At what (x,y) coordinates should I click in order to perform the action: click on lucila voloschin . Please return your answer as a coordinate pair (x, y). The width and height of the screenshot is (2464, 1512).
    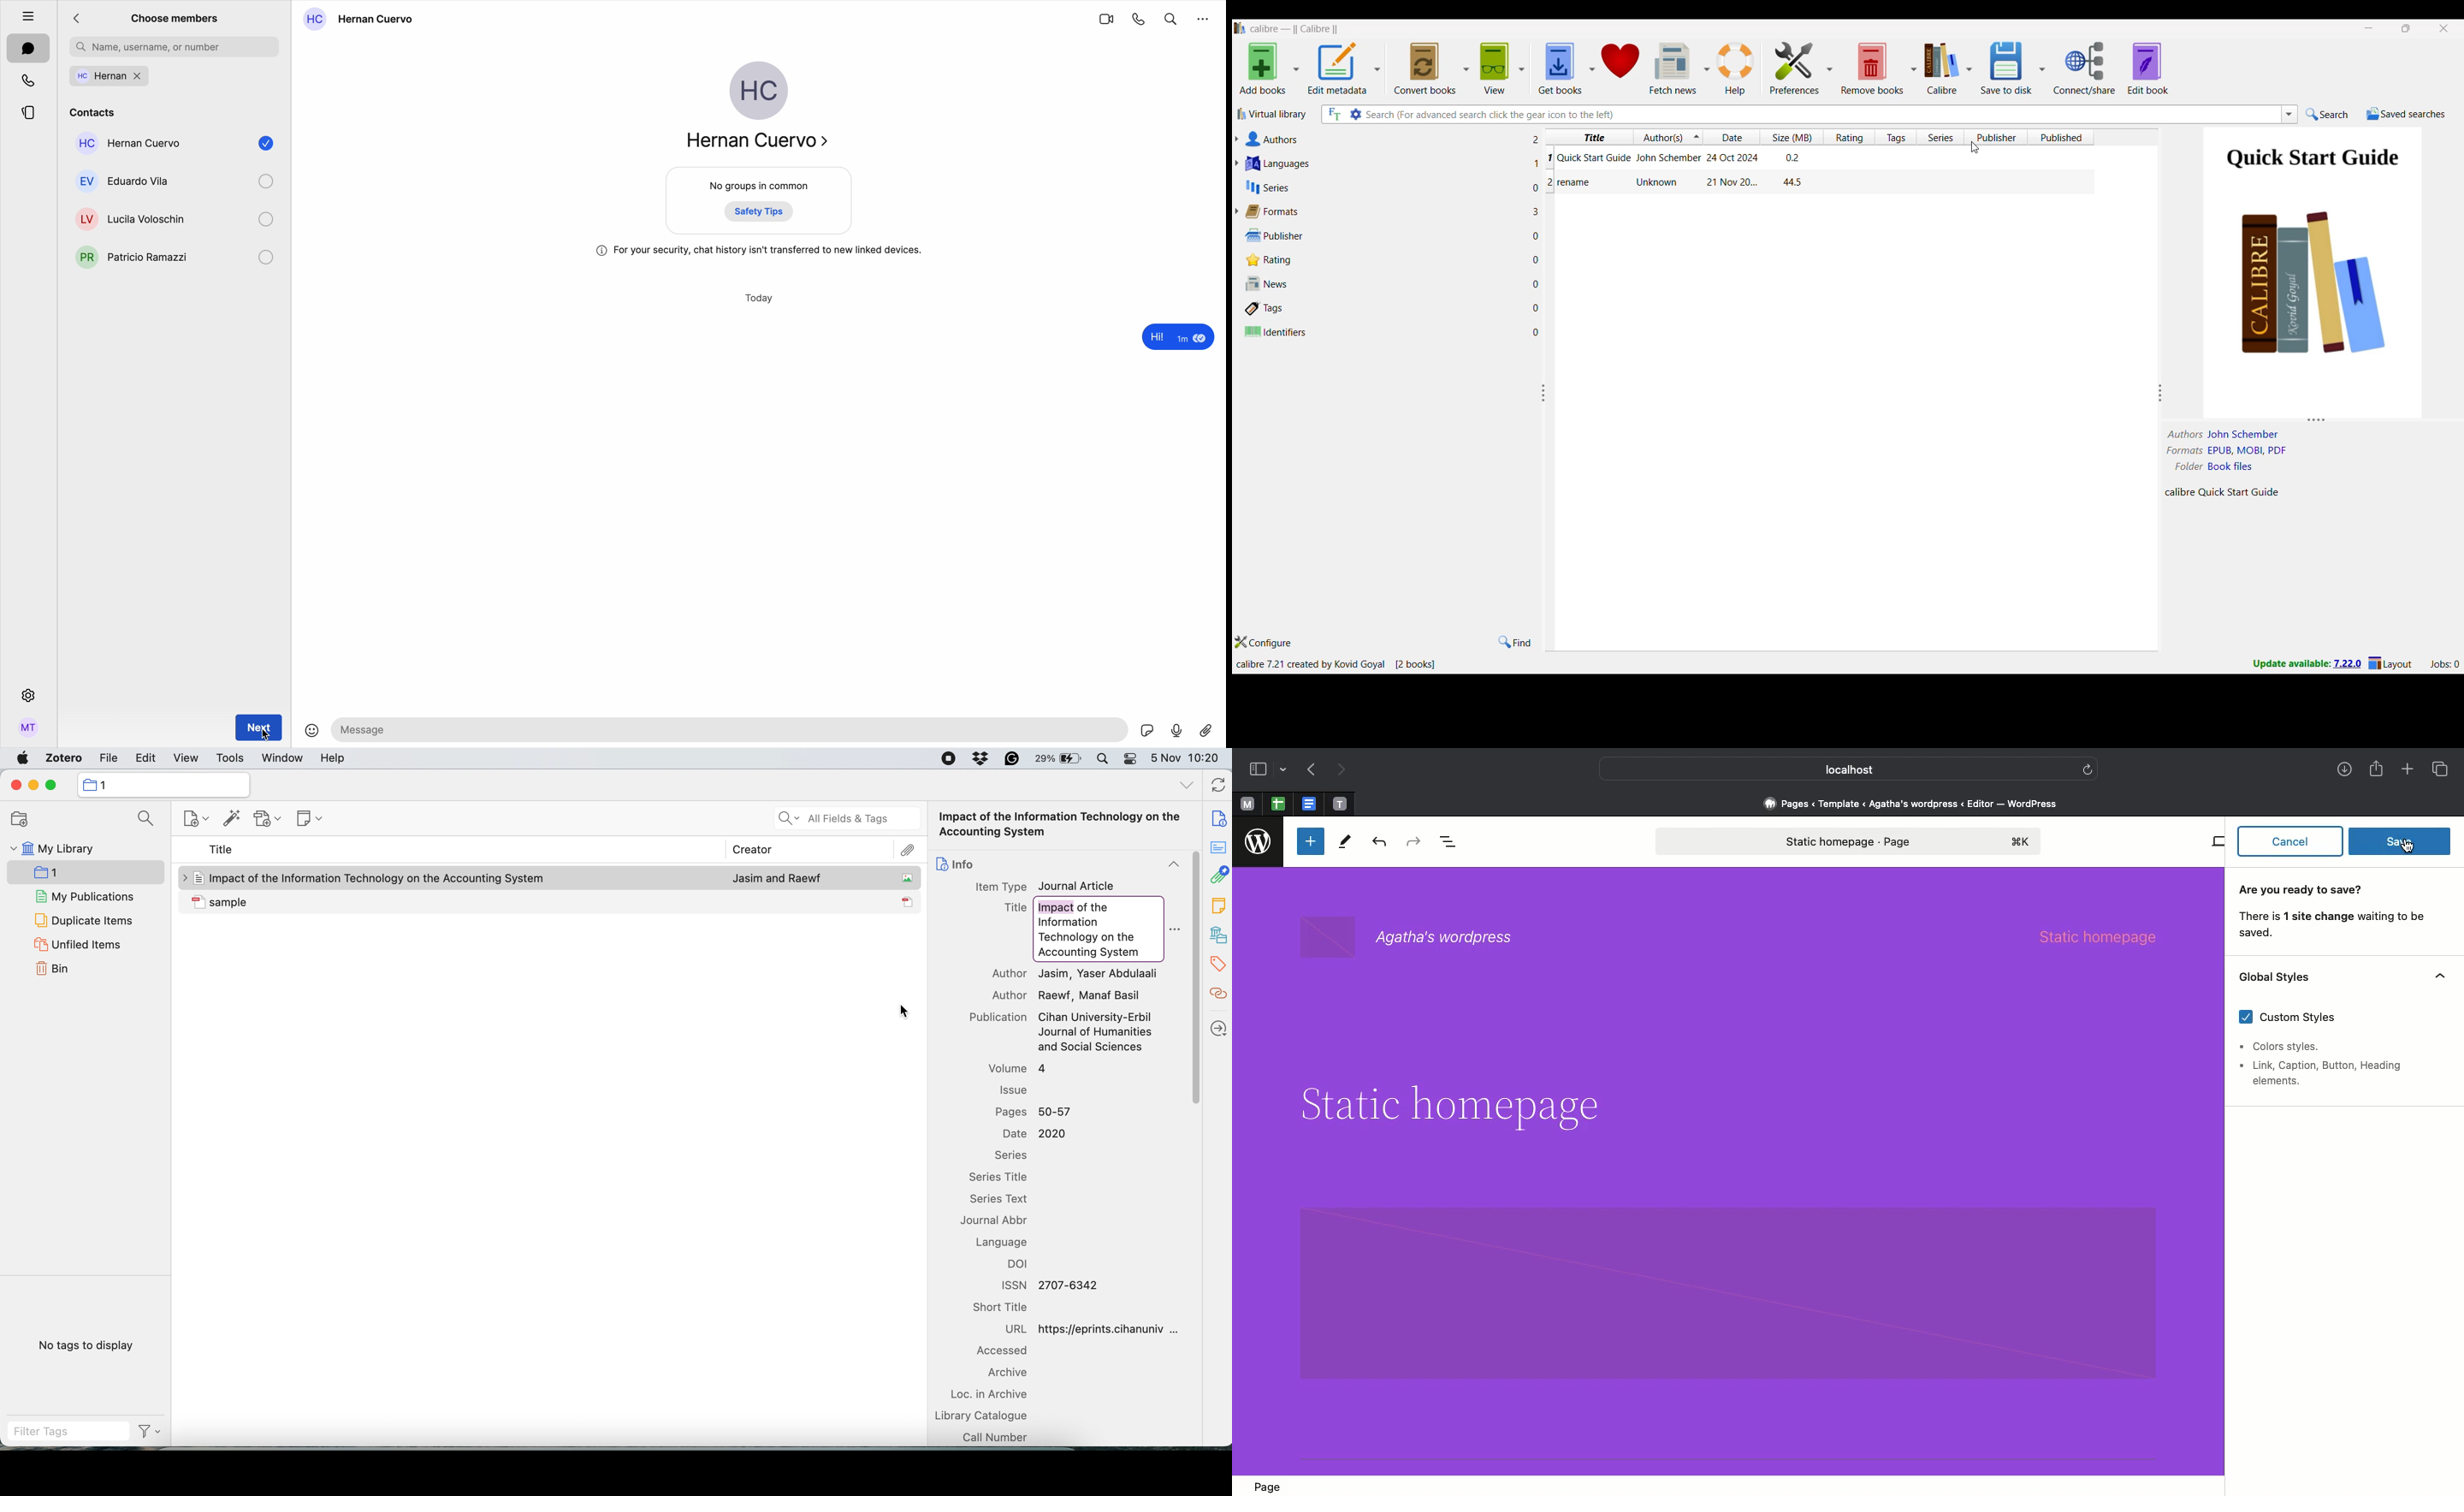
    Looking at the image, I should click on (132, 215).